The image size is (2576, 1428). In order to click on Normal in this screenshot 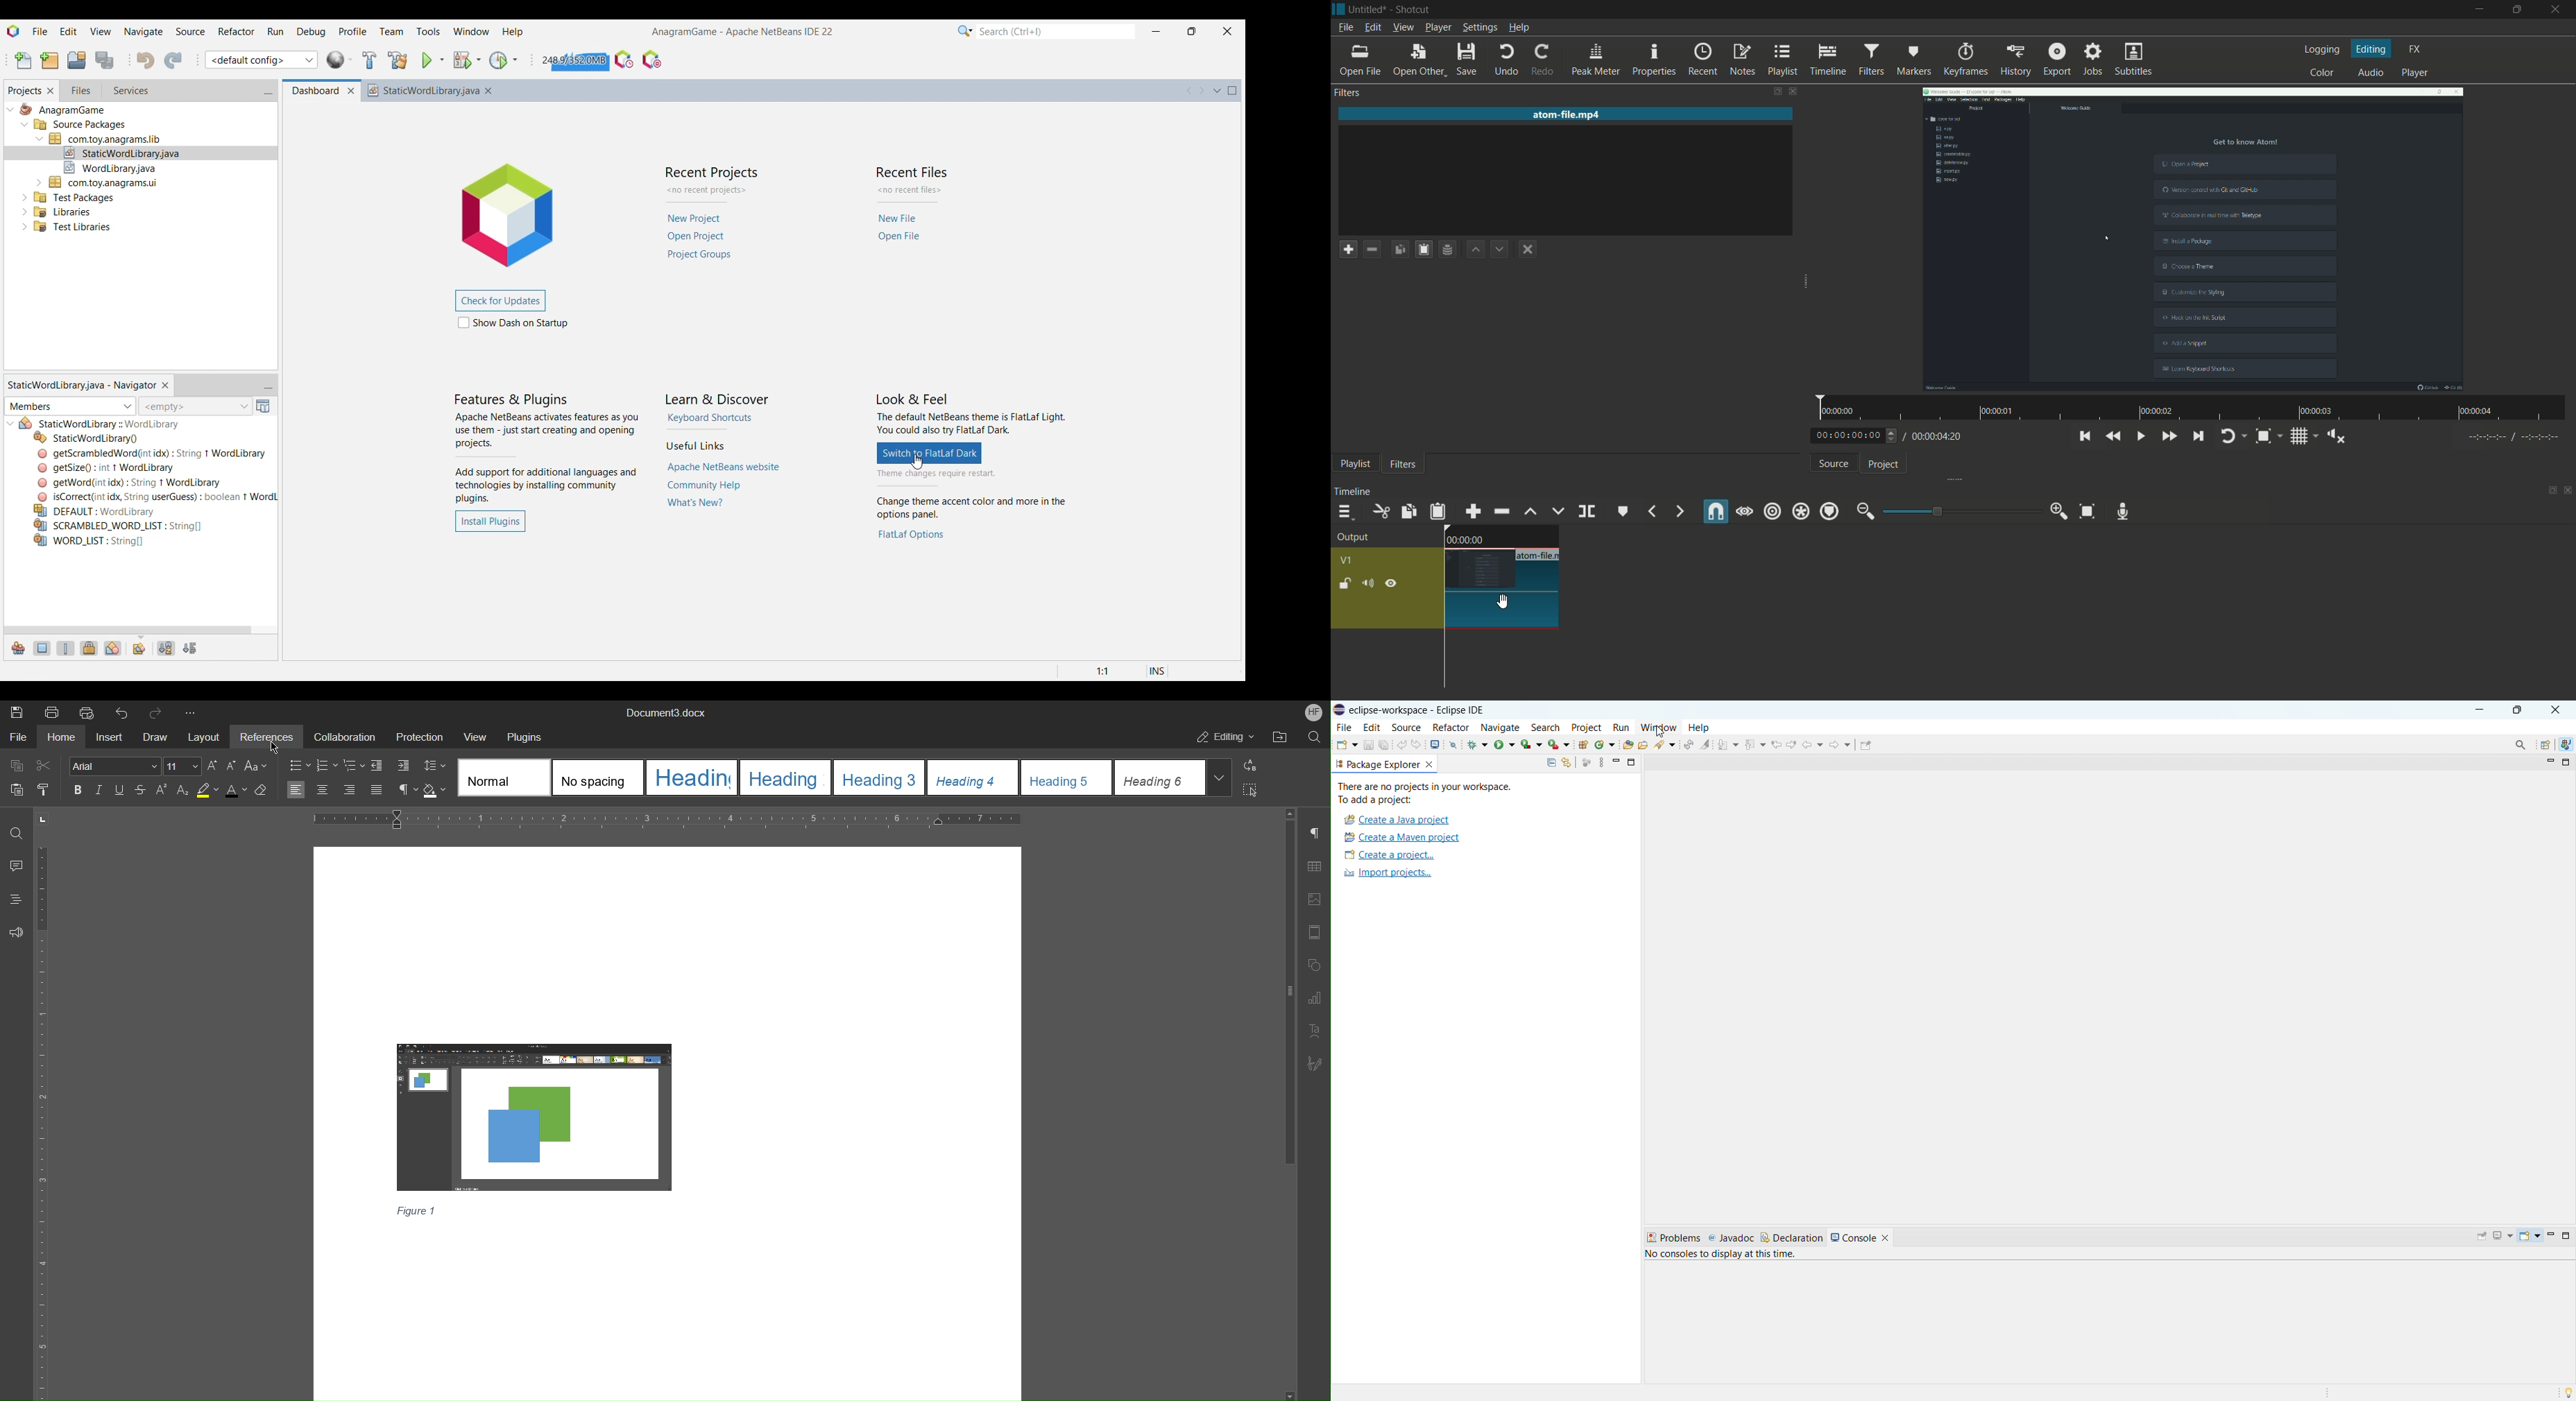, I will do `click(504, 777)`.